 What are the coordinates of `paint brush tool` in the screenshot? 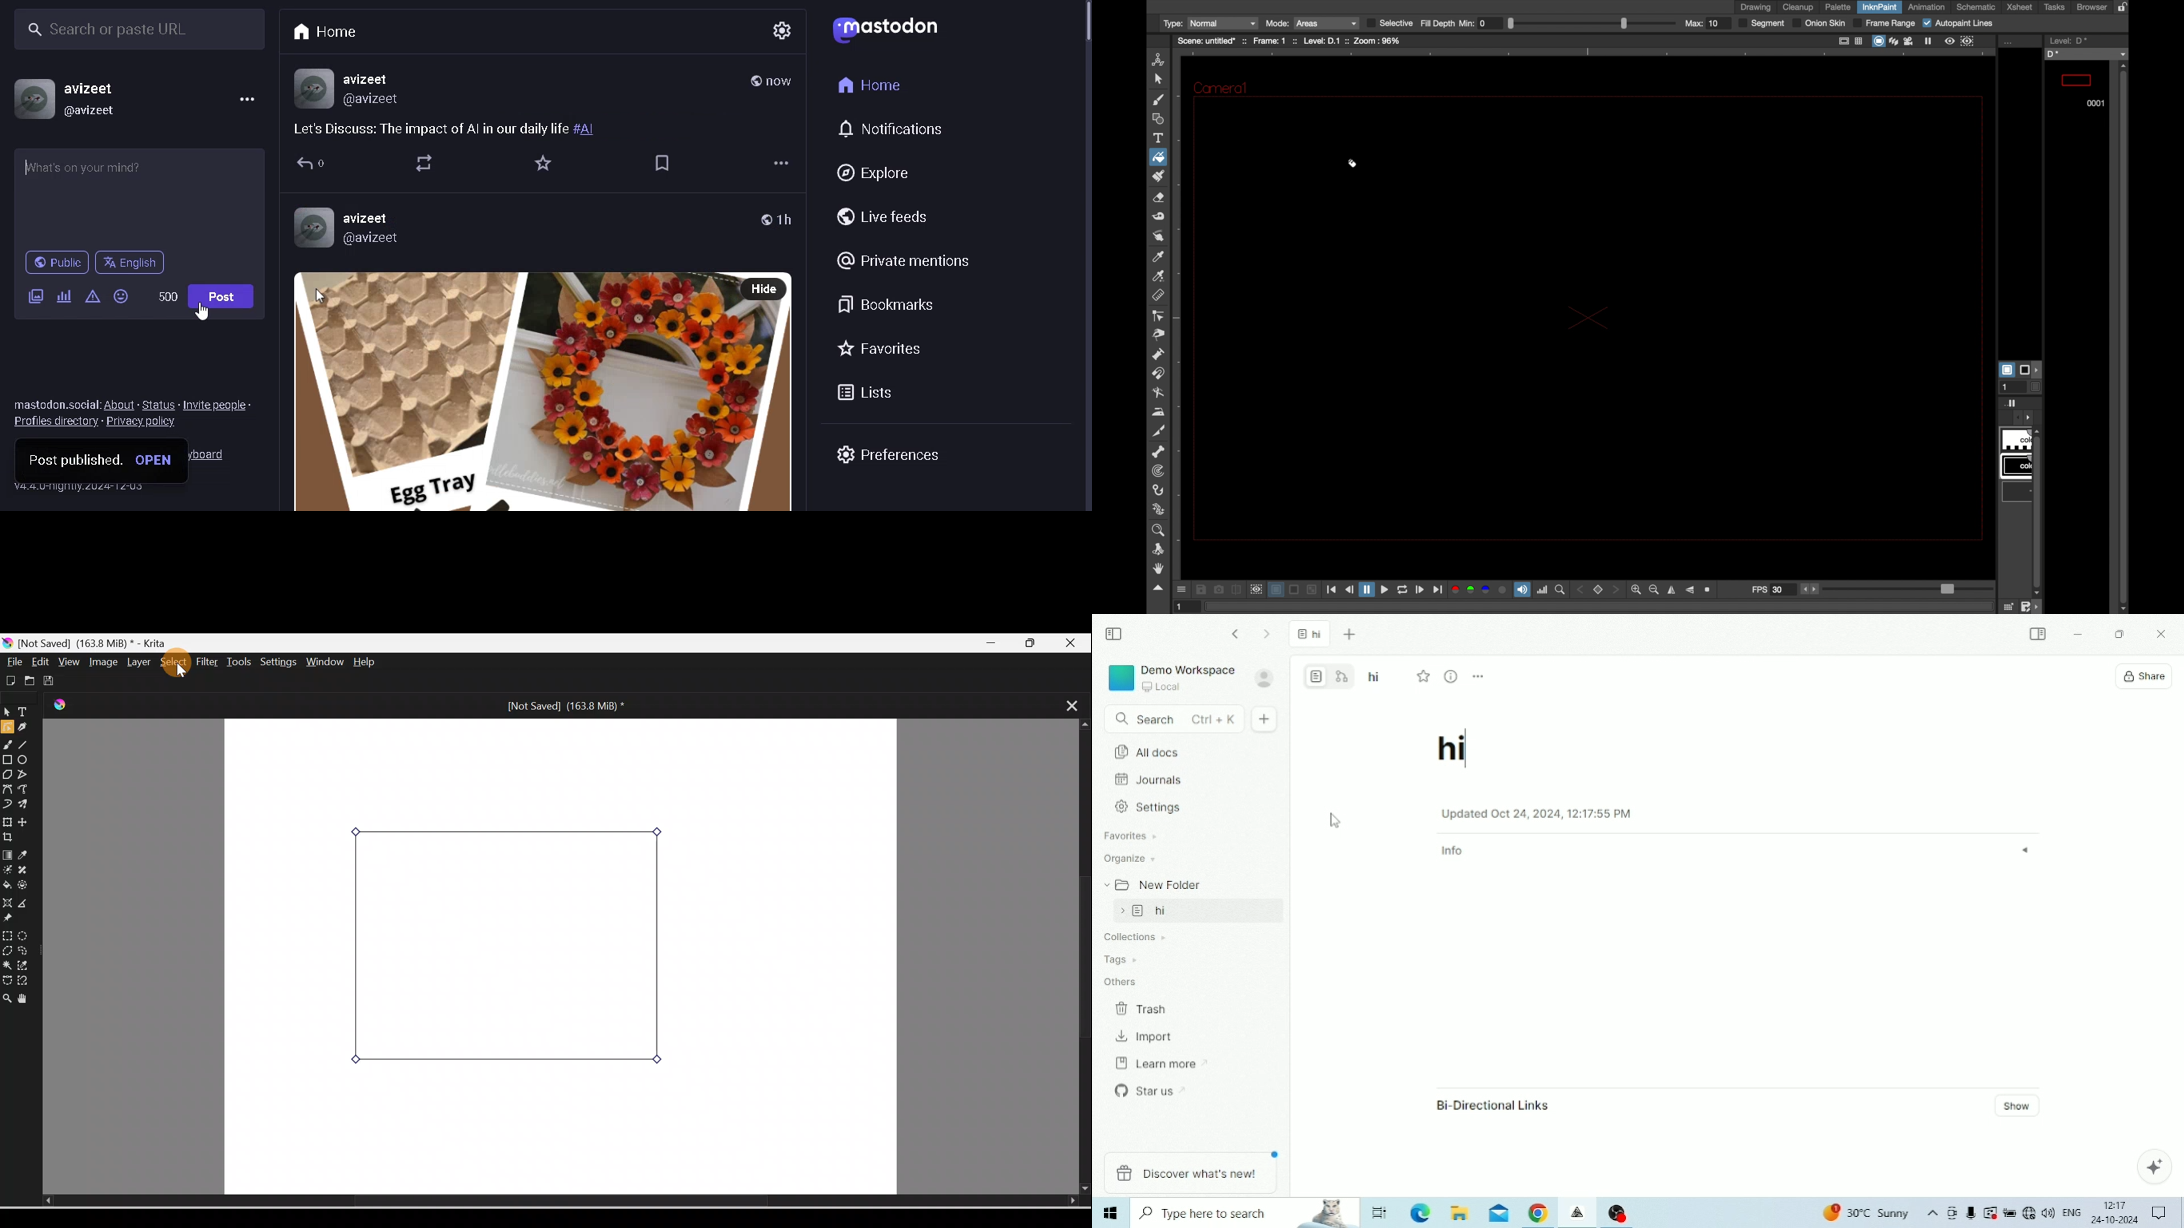 It's located at (1158, 176).